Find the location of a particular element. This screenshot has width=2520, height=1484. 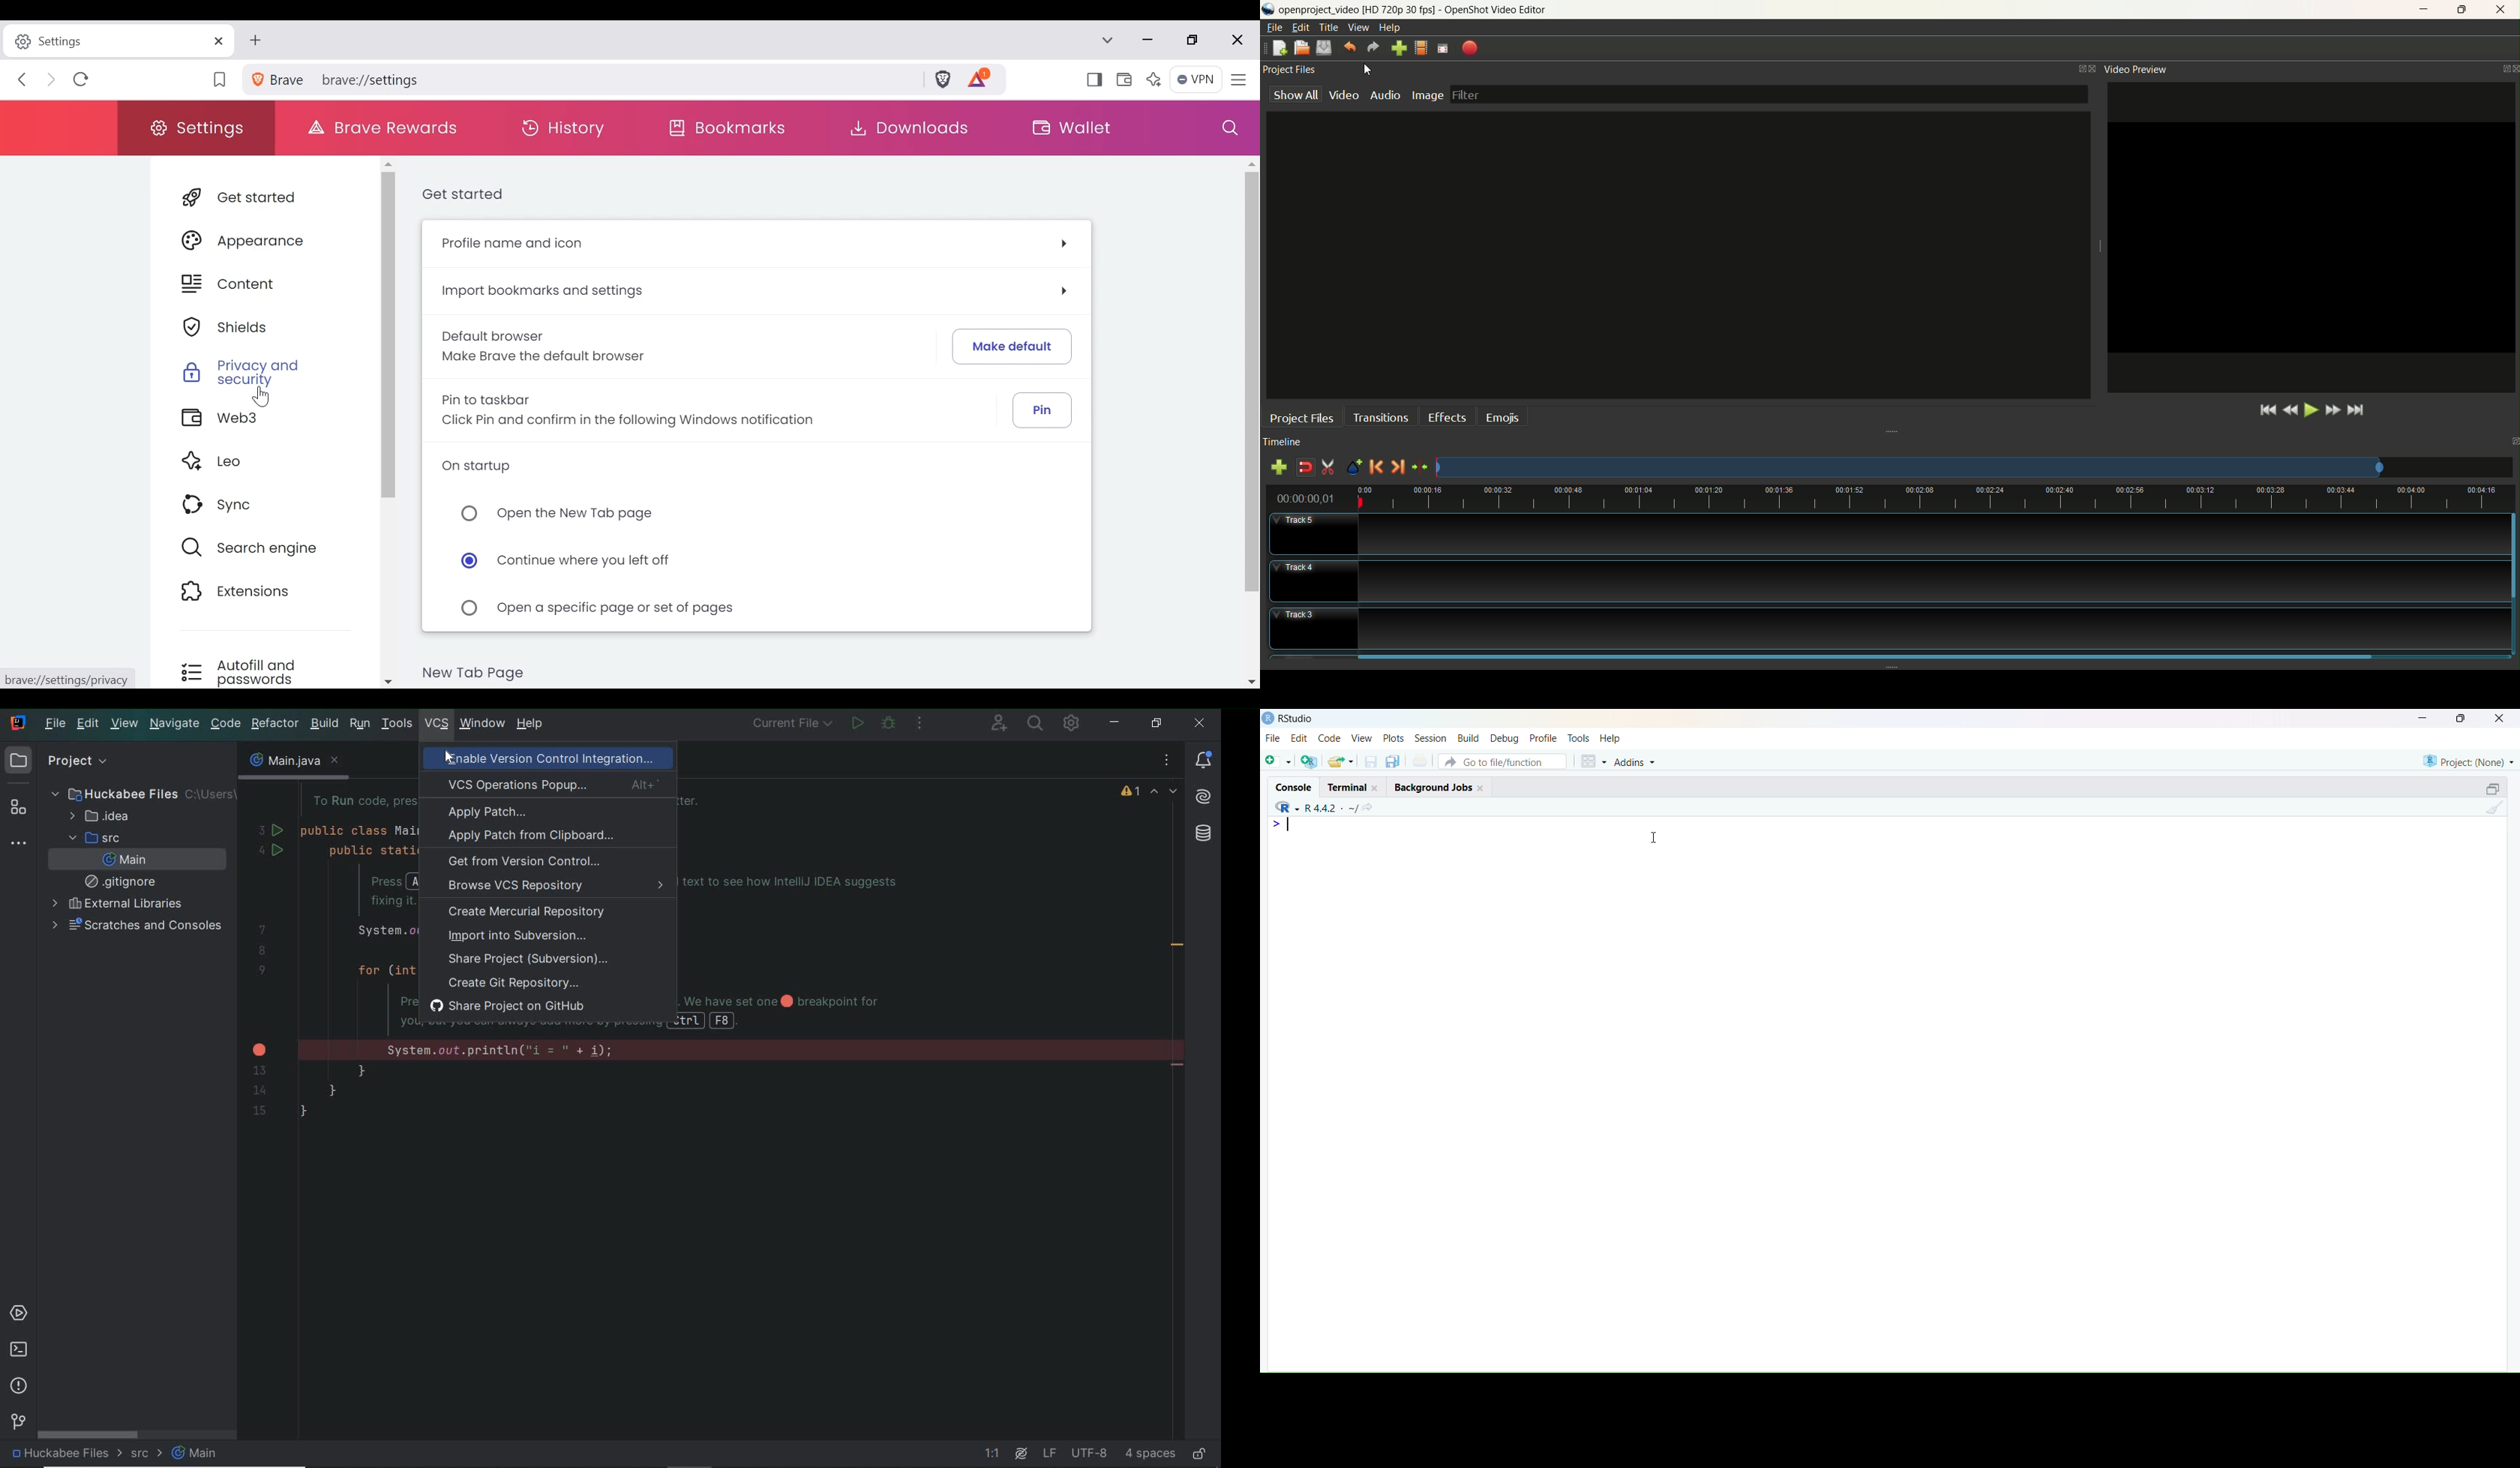

cursor is located at coordinates (1656, 837).